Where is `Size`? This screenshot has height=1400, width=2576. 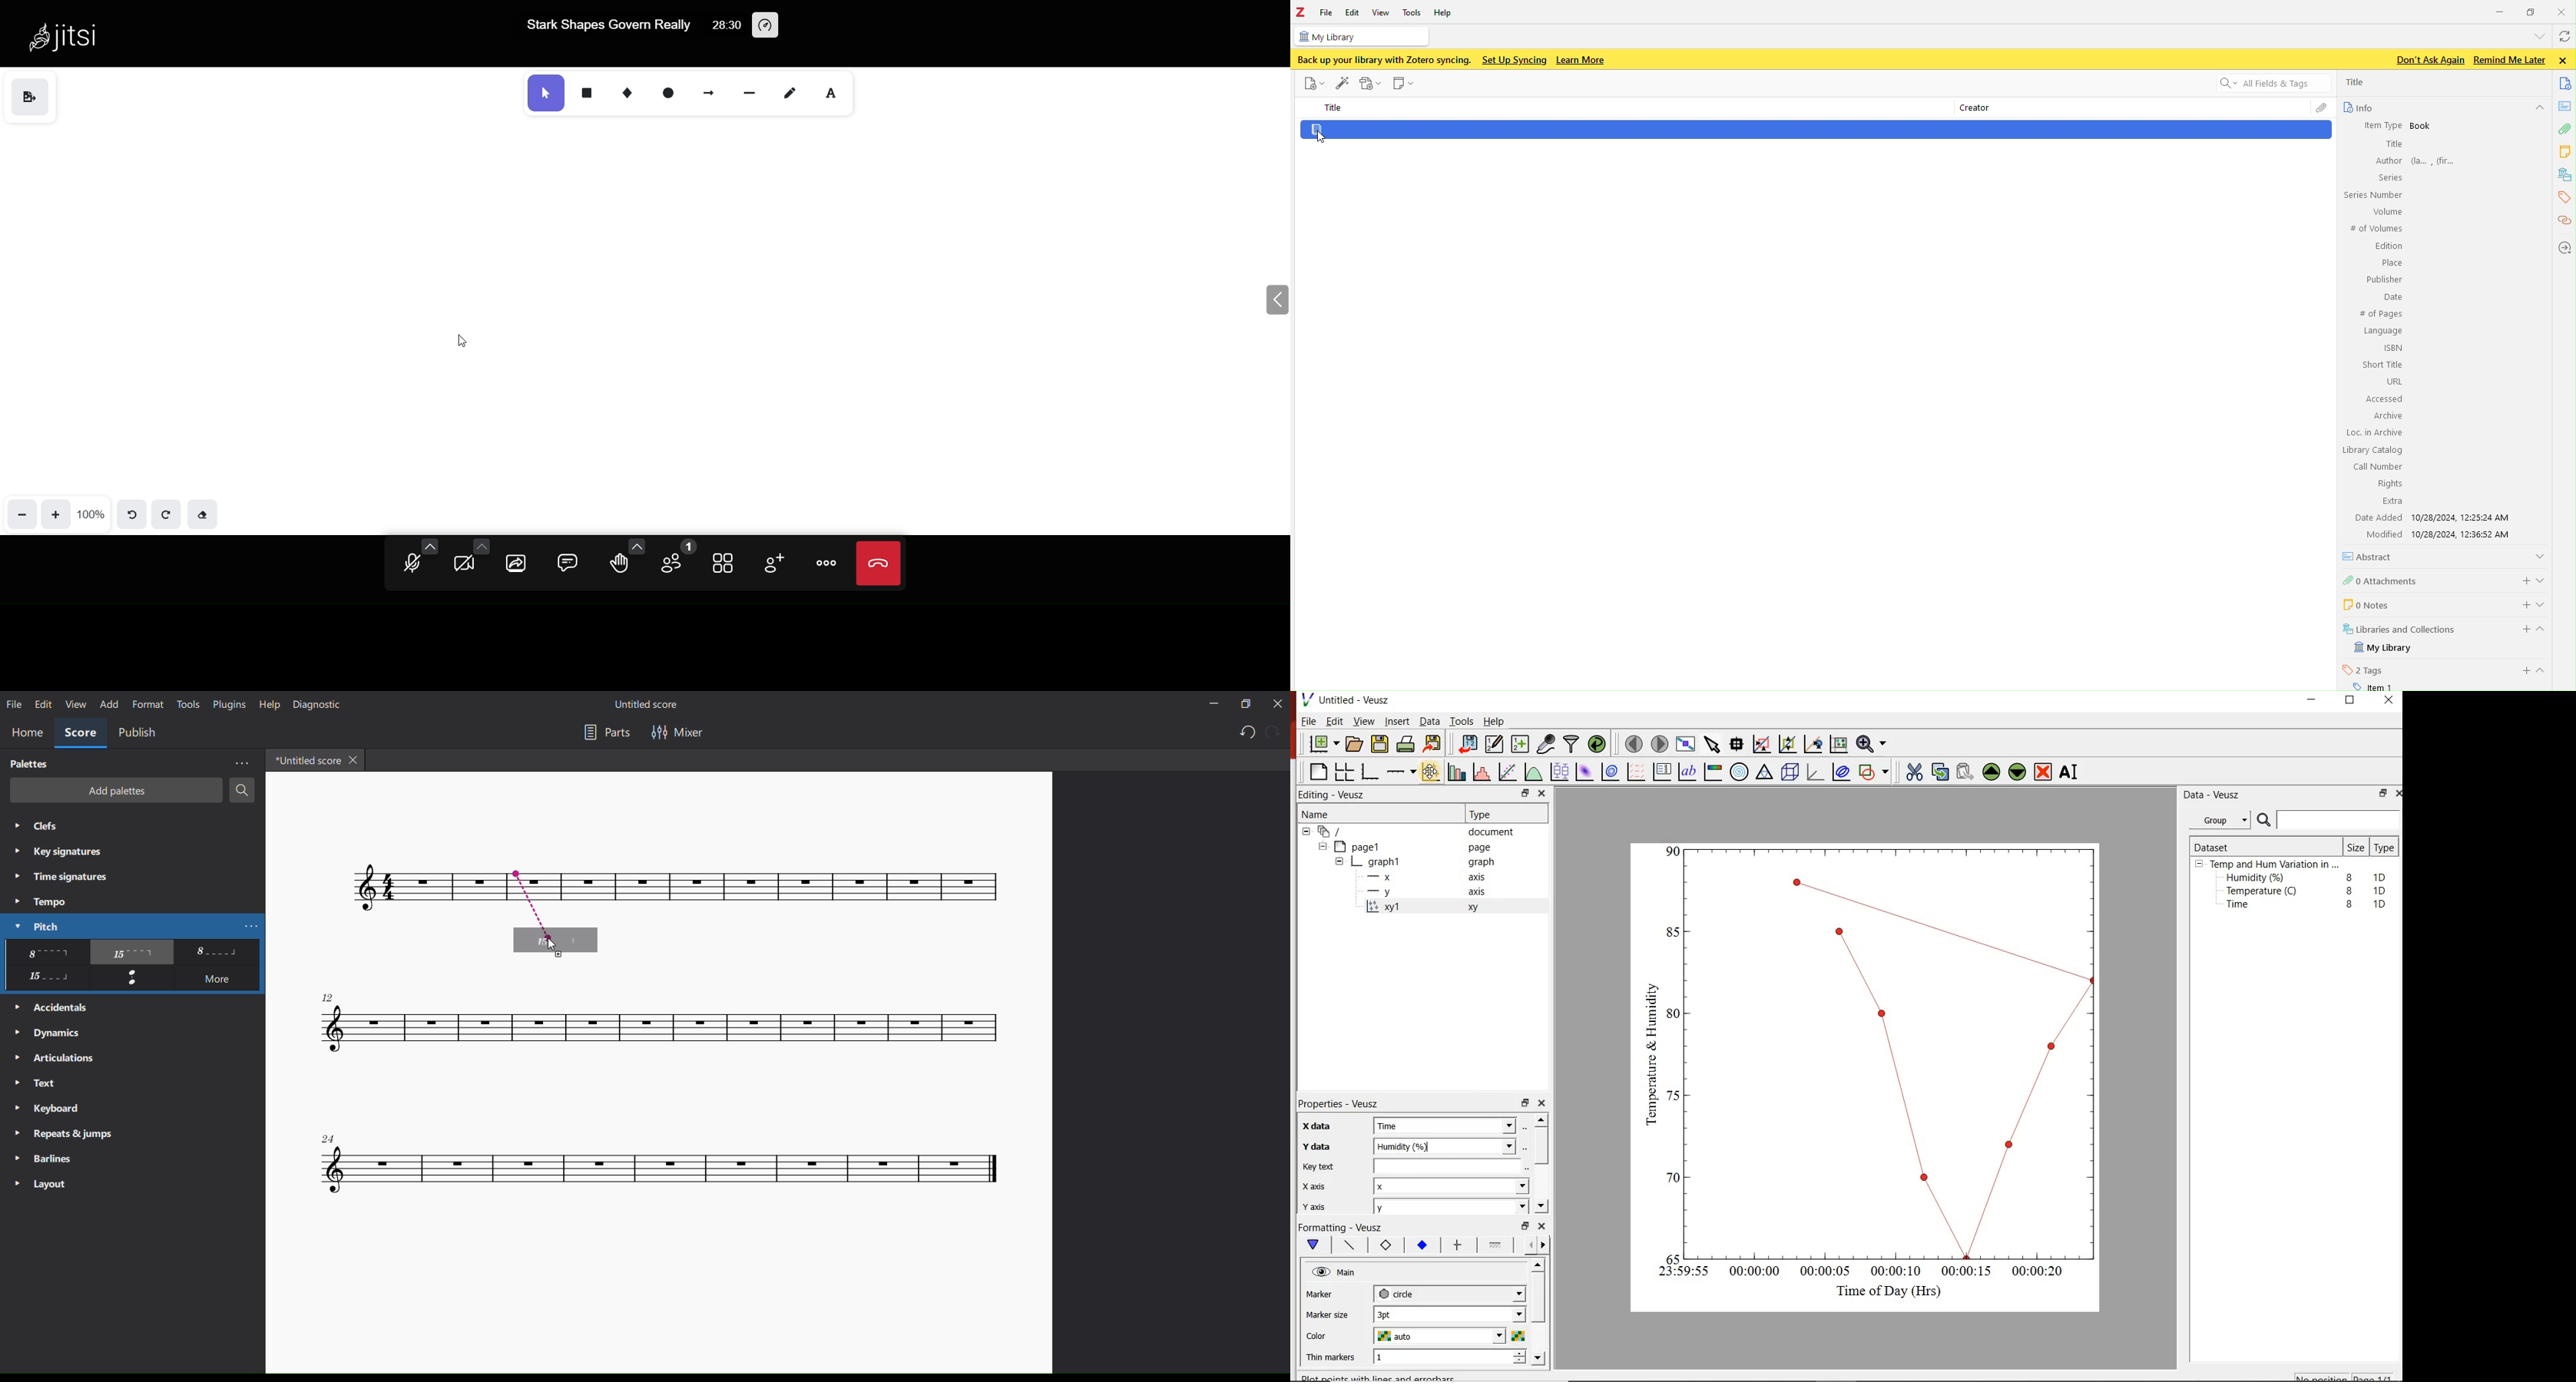 Size is located at coordinates (2355, 847).